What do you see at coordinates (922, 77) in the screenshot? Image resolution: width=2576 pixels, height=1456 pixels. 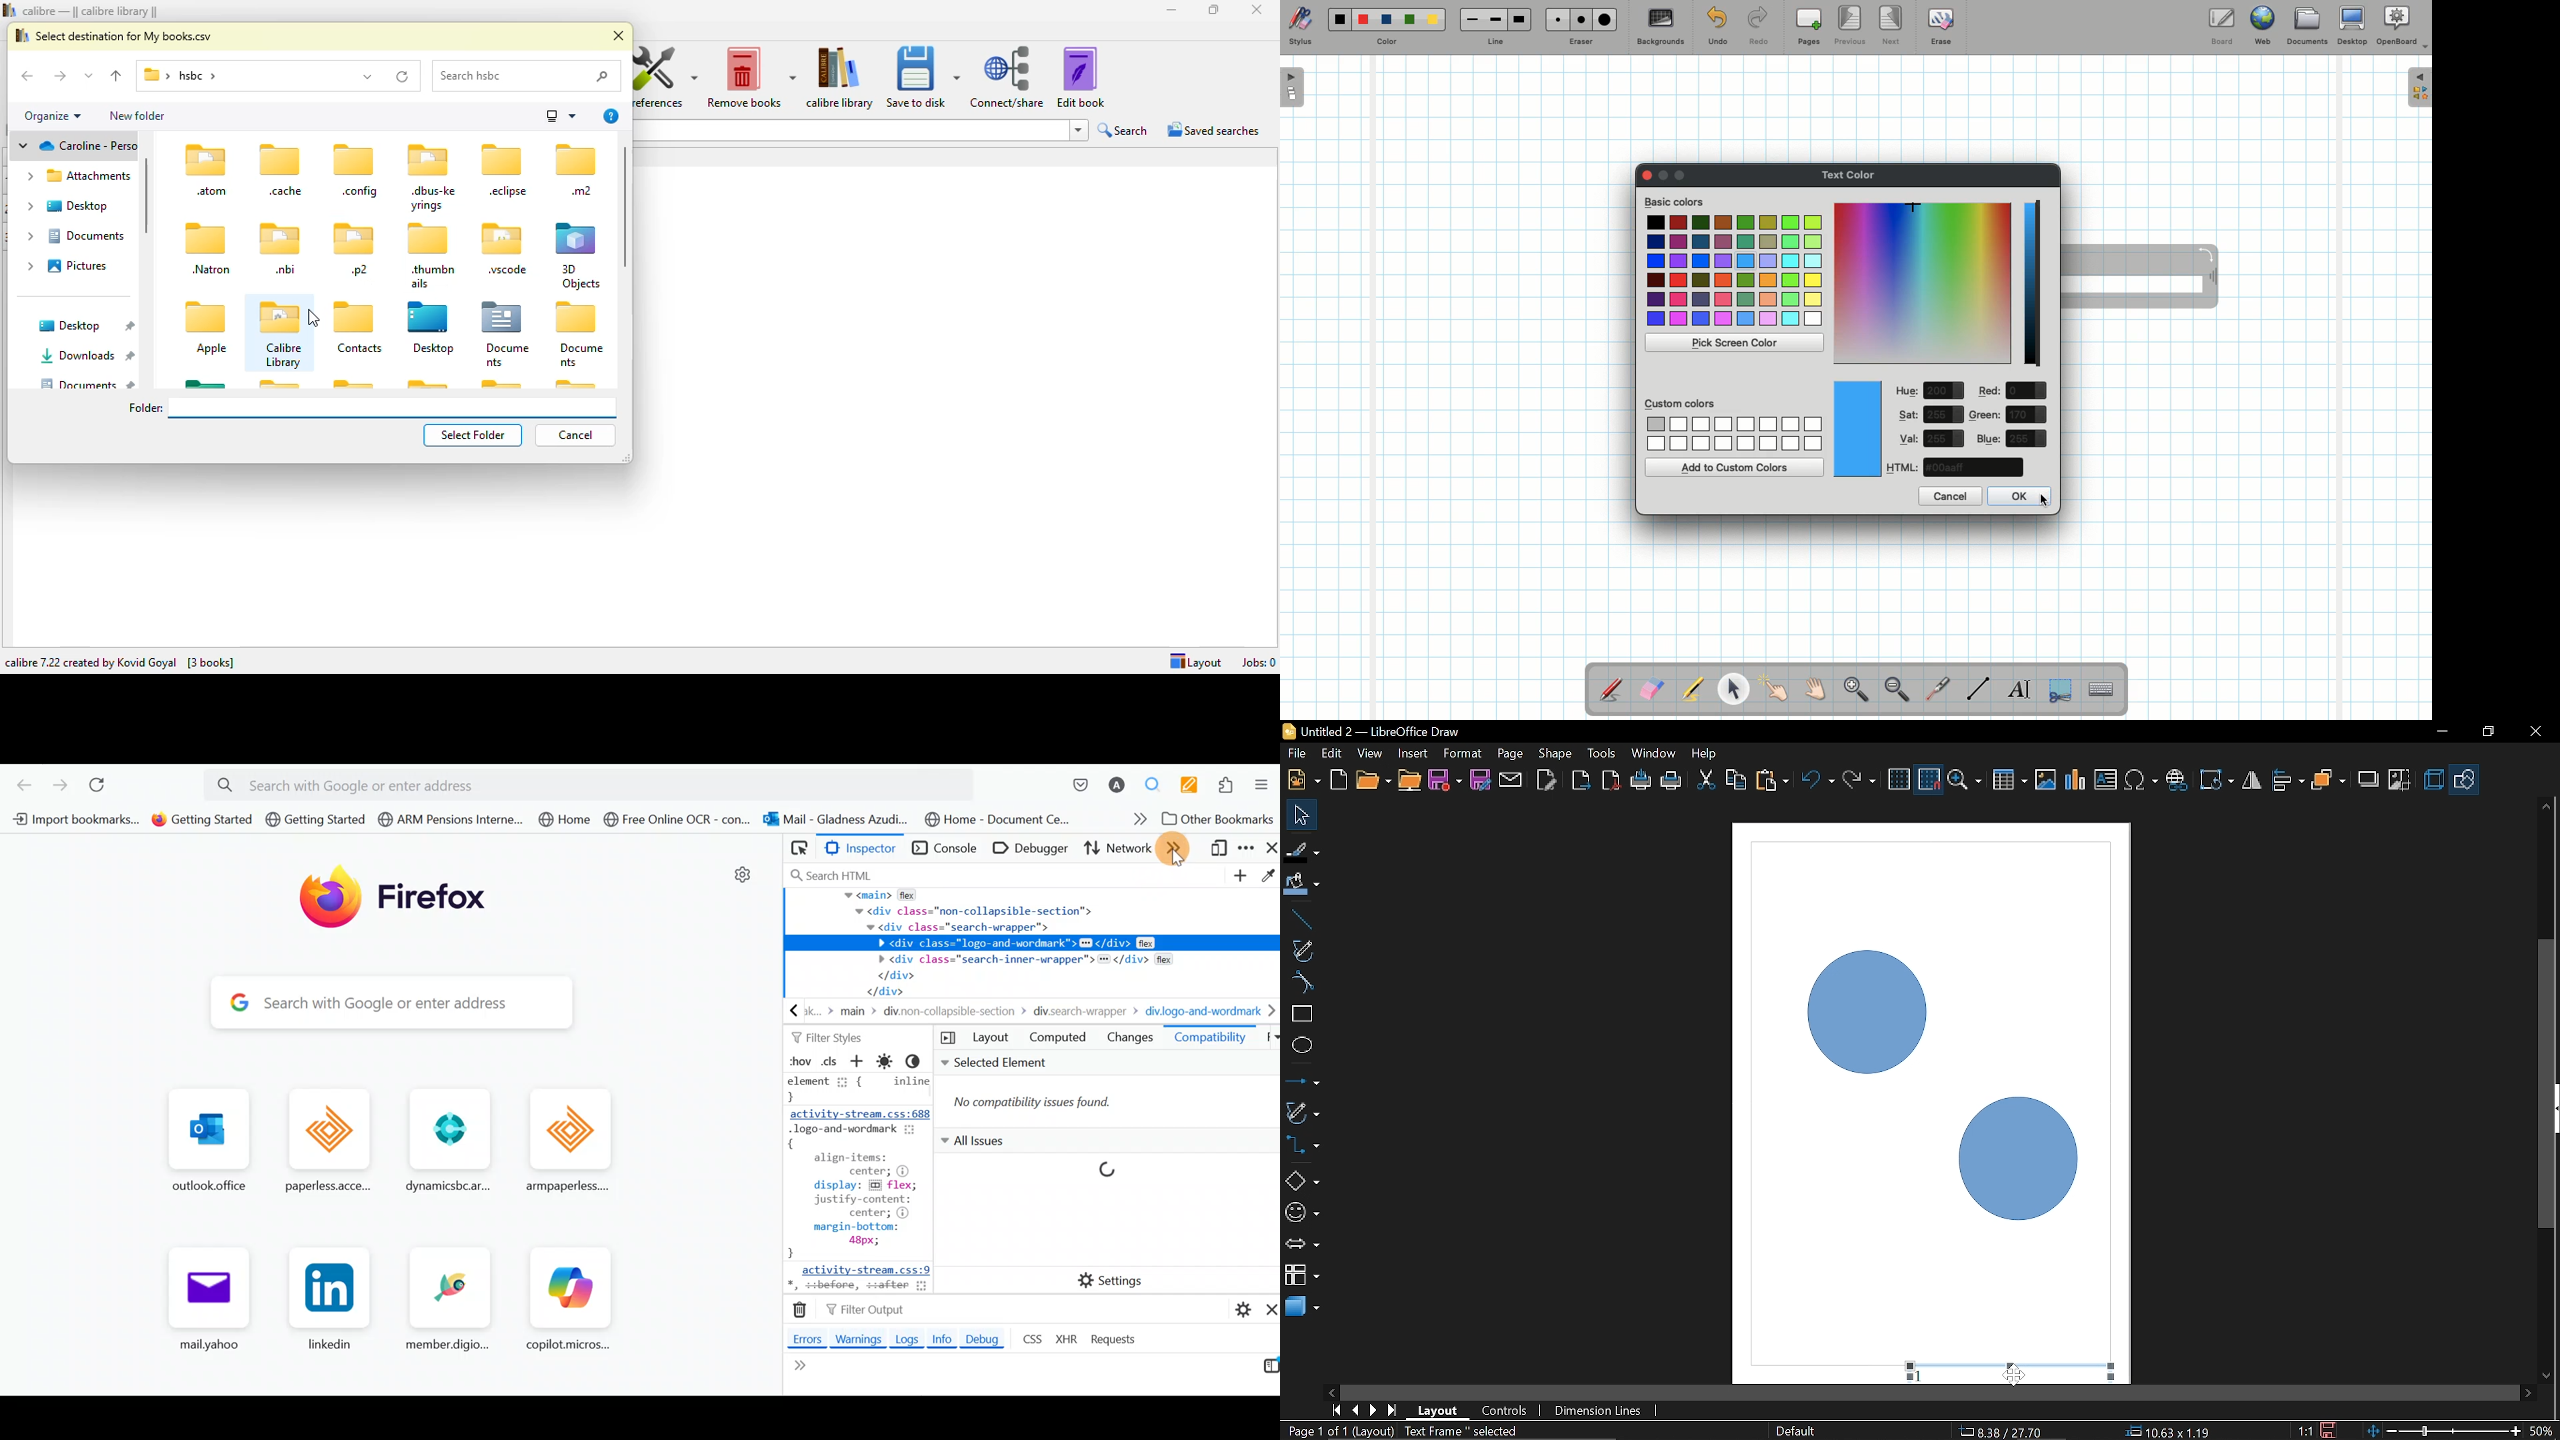 I see `save to disk` at bounding box center [922, 77].